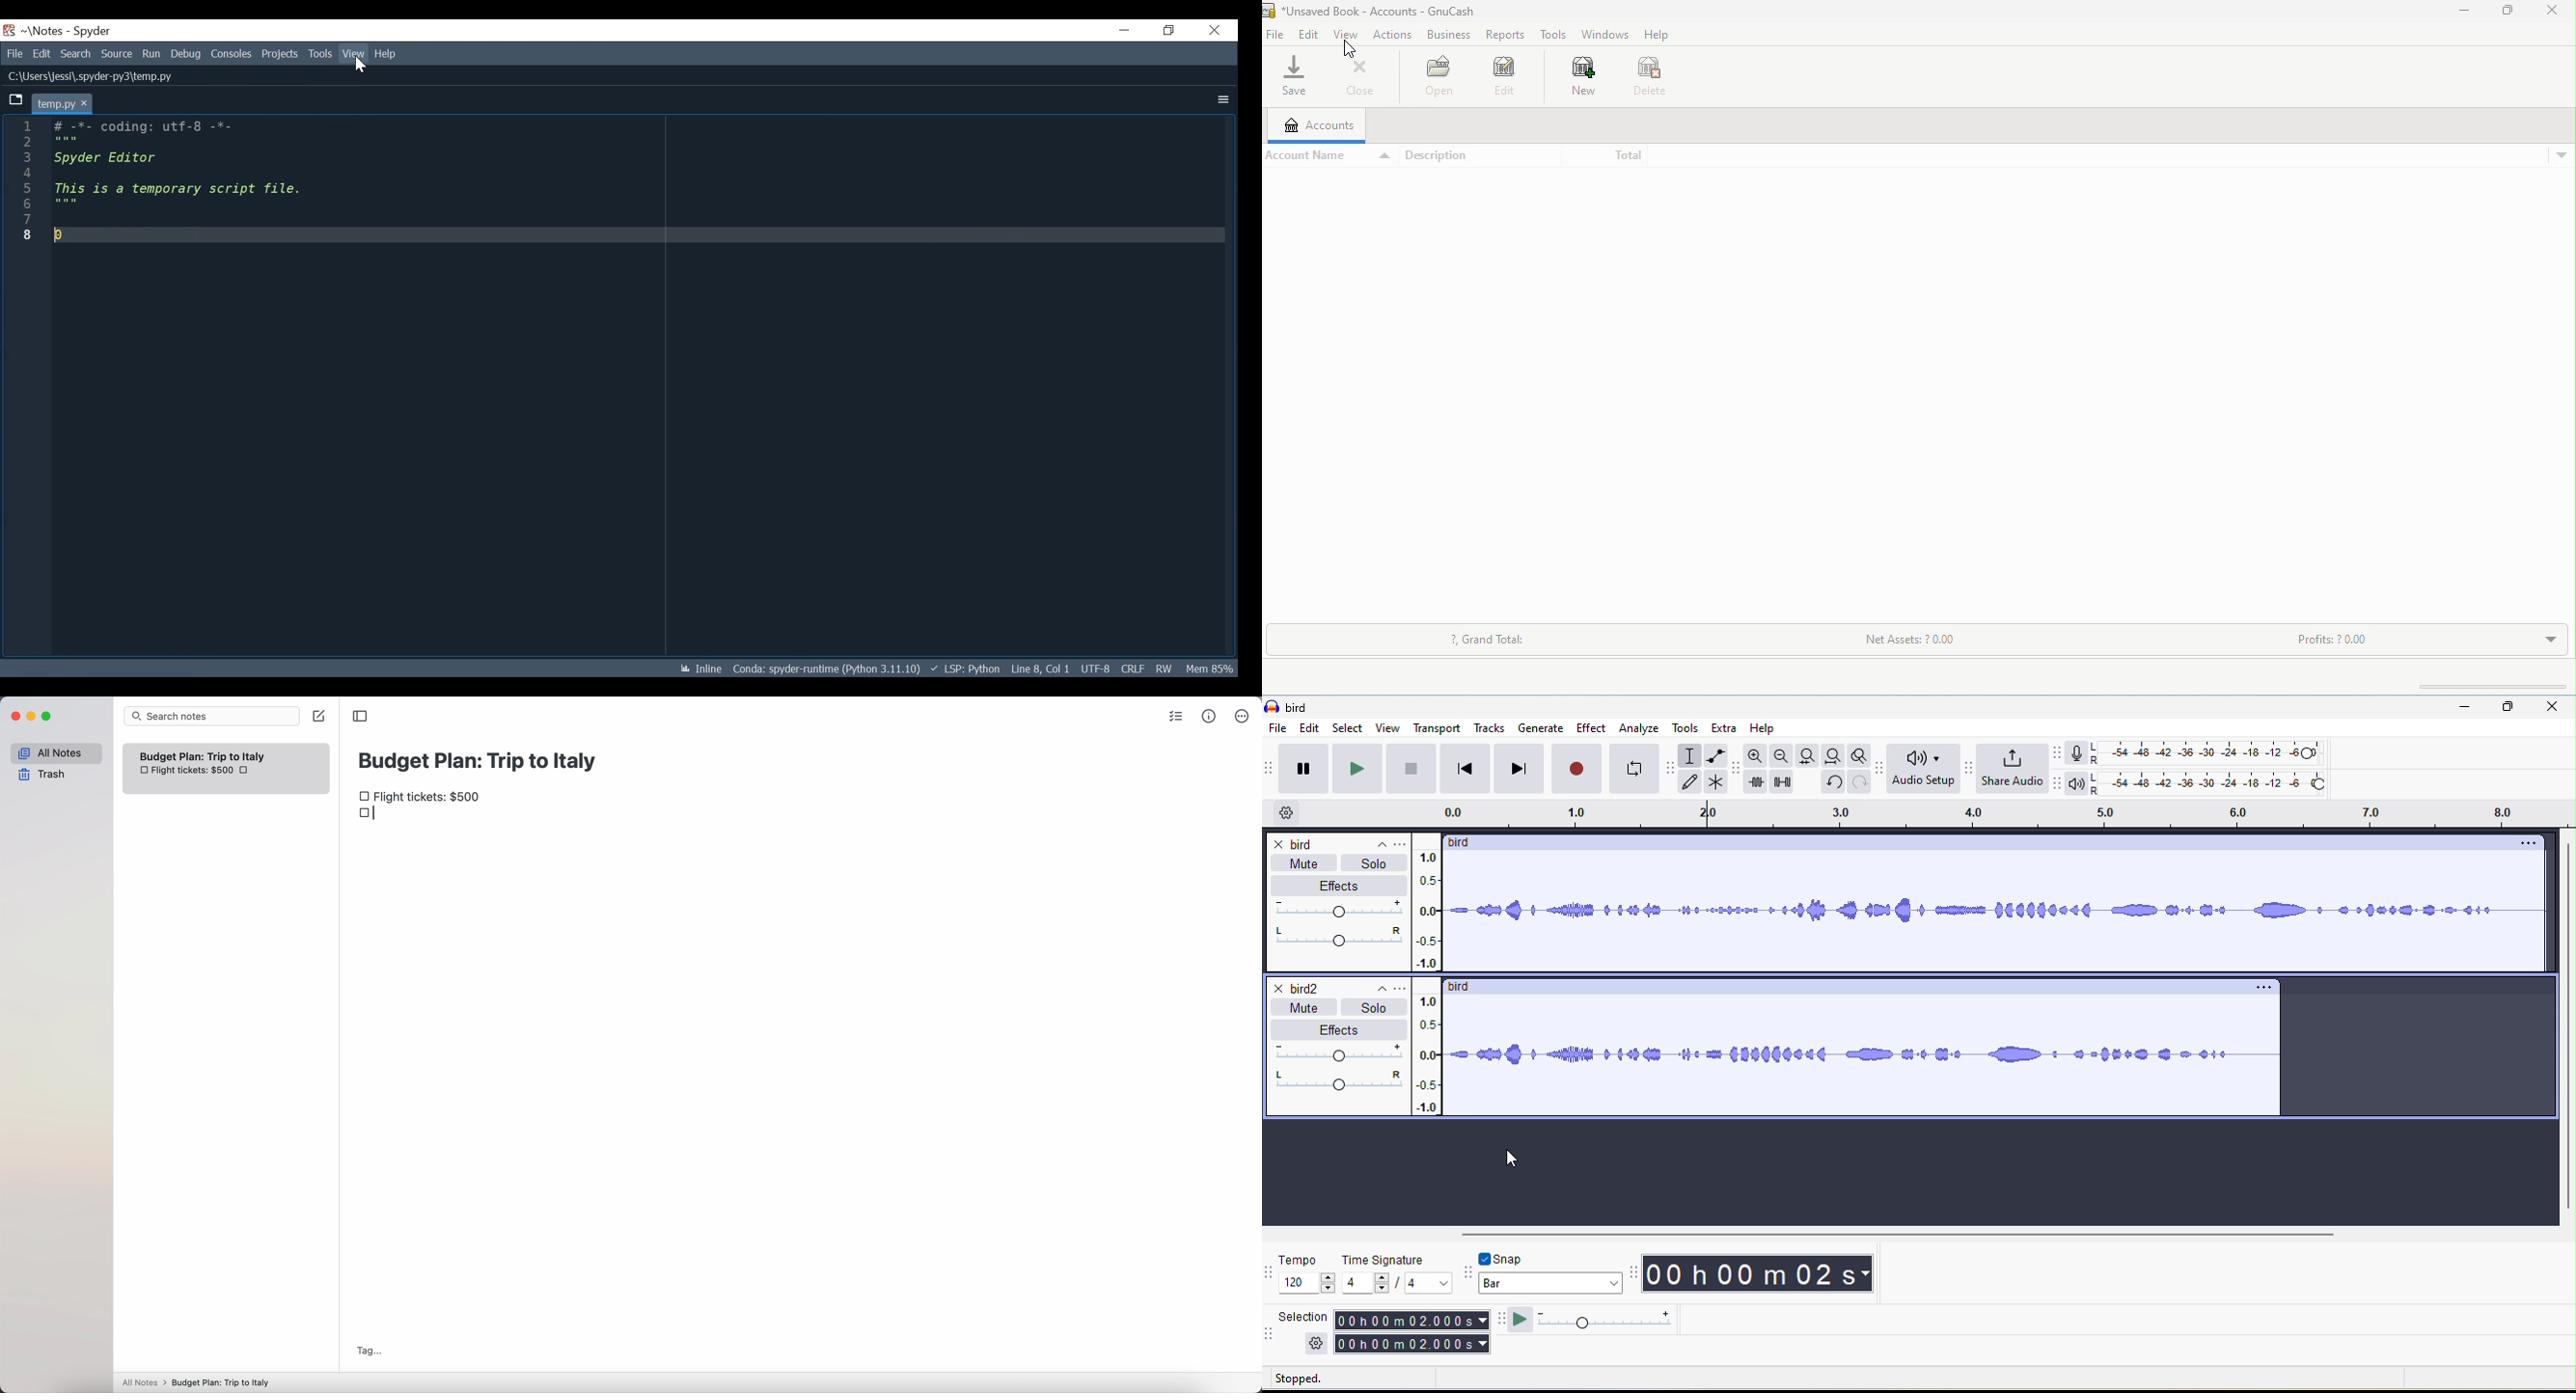 Image resolution: width=2576 pixels, height=1400 pixels. I want to click on all notes, so click(55, 753).